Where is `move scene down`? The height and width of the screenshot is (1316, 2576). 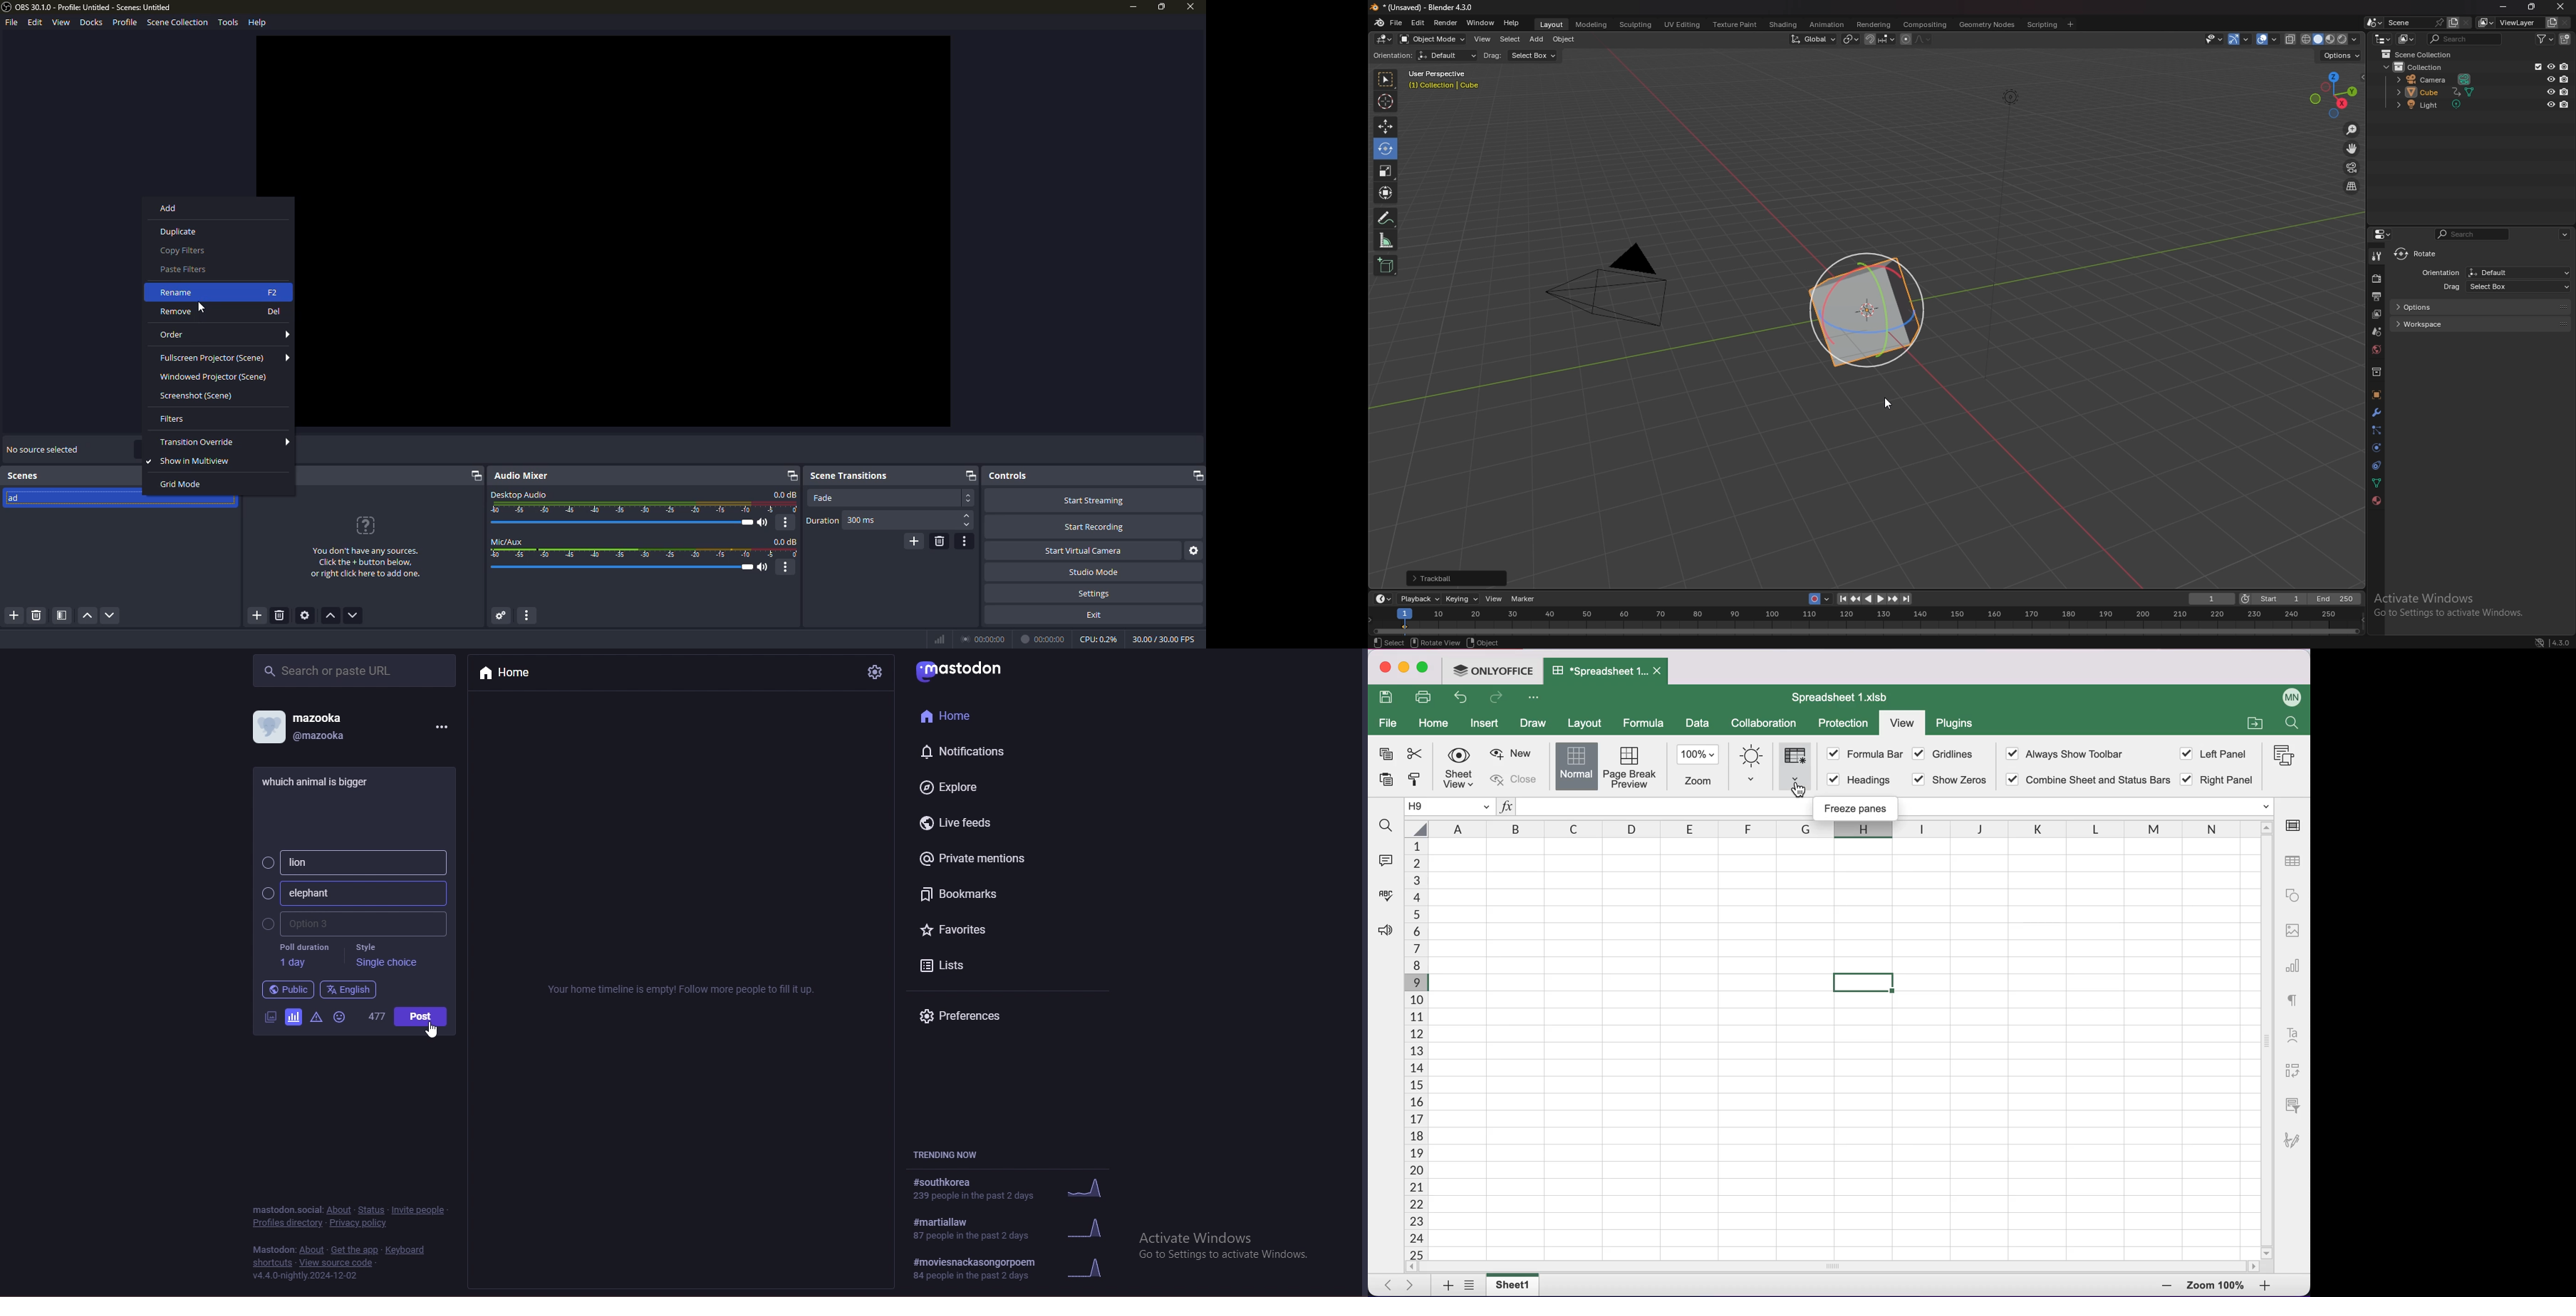
move scene down is located at coordinates (111, 616).